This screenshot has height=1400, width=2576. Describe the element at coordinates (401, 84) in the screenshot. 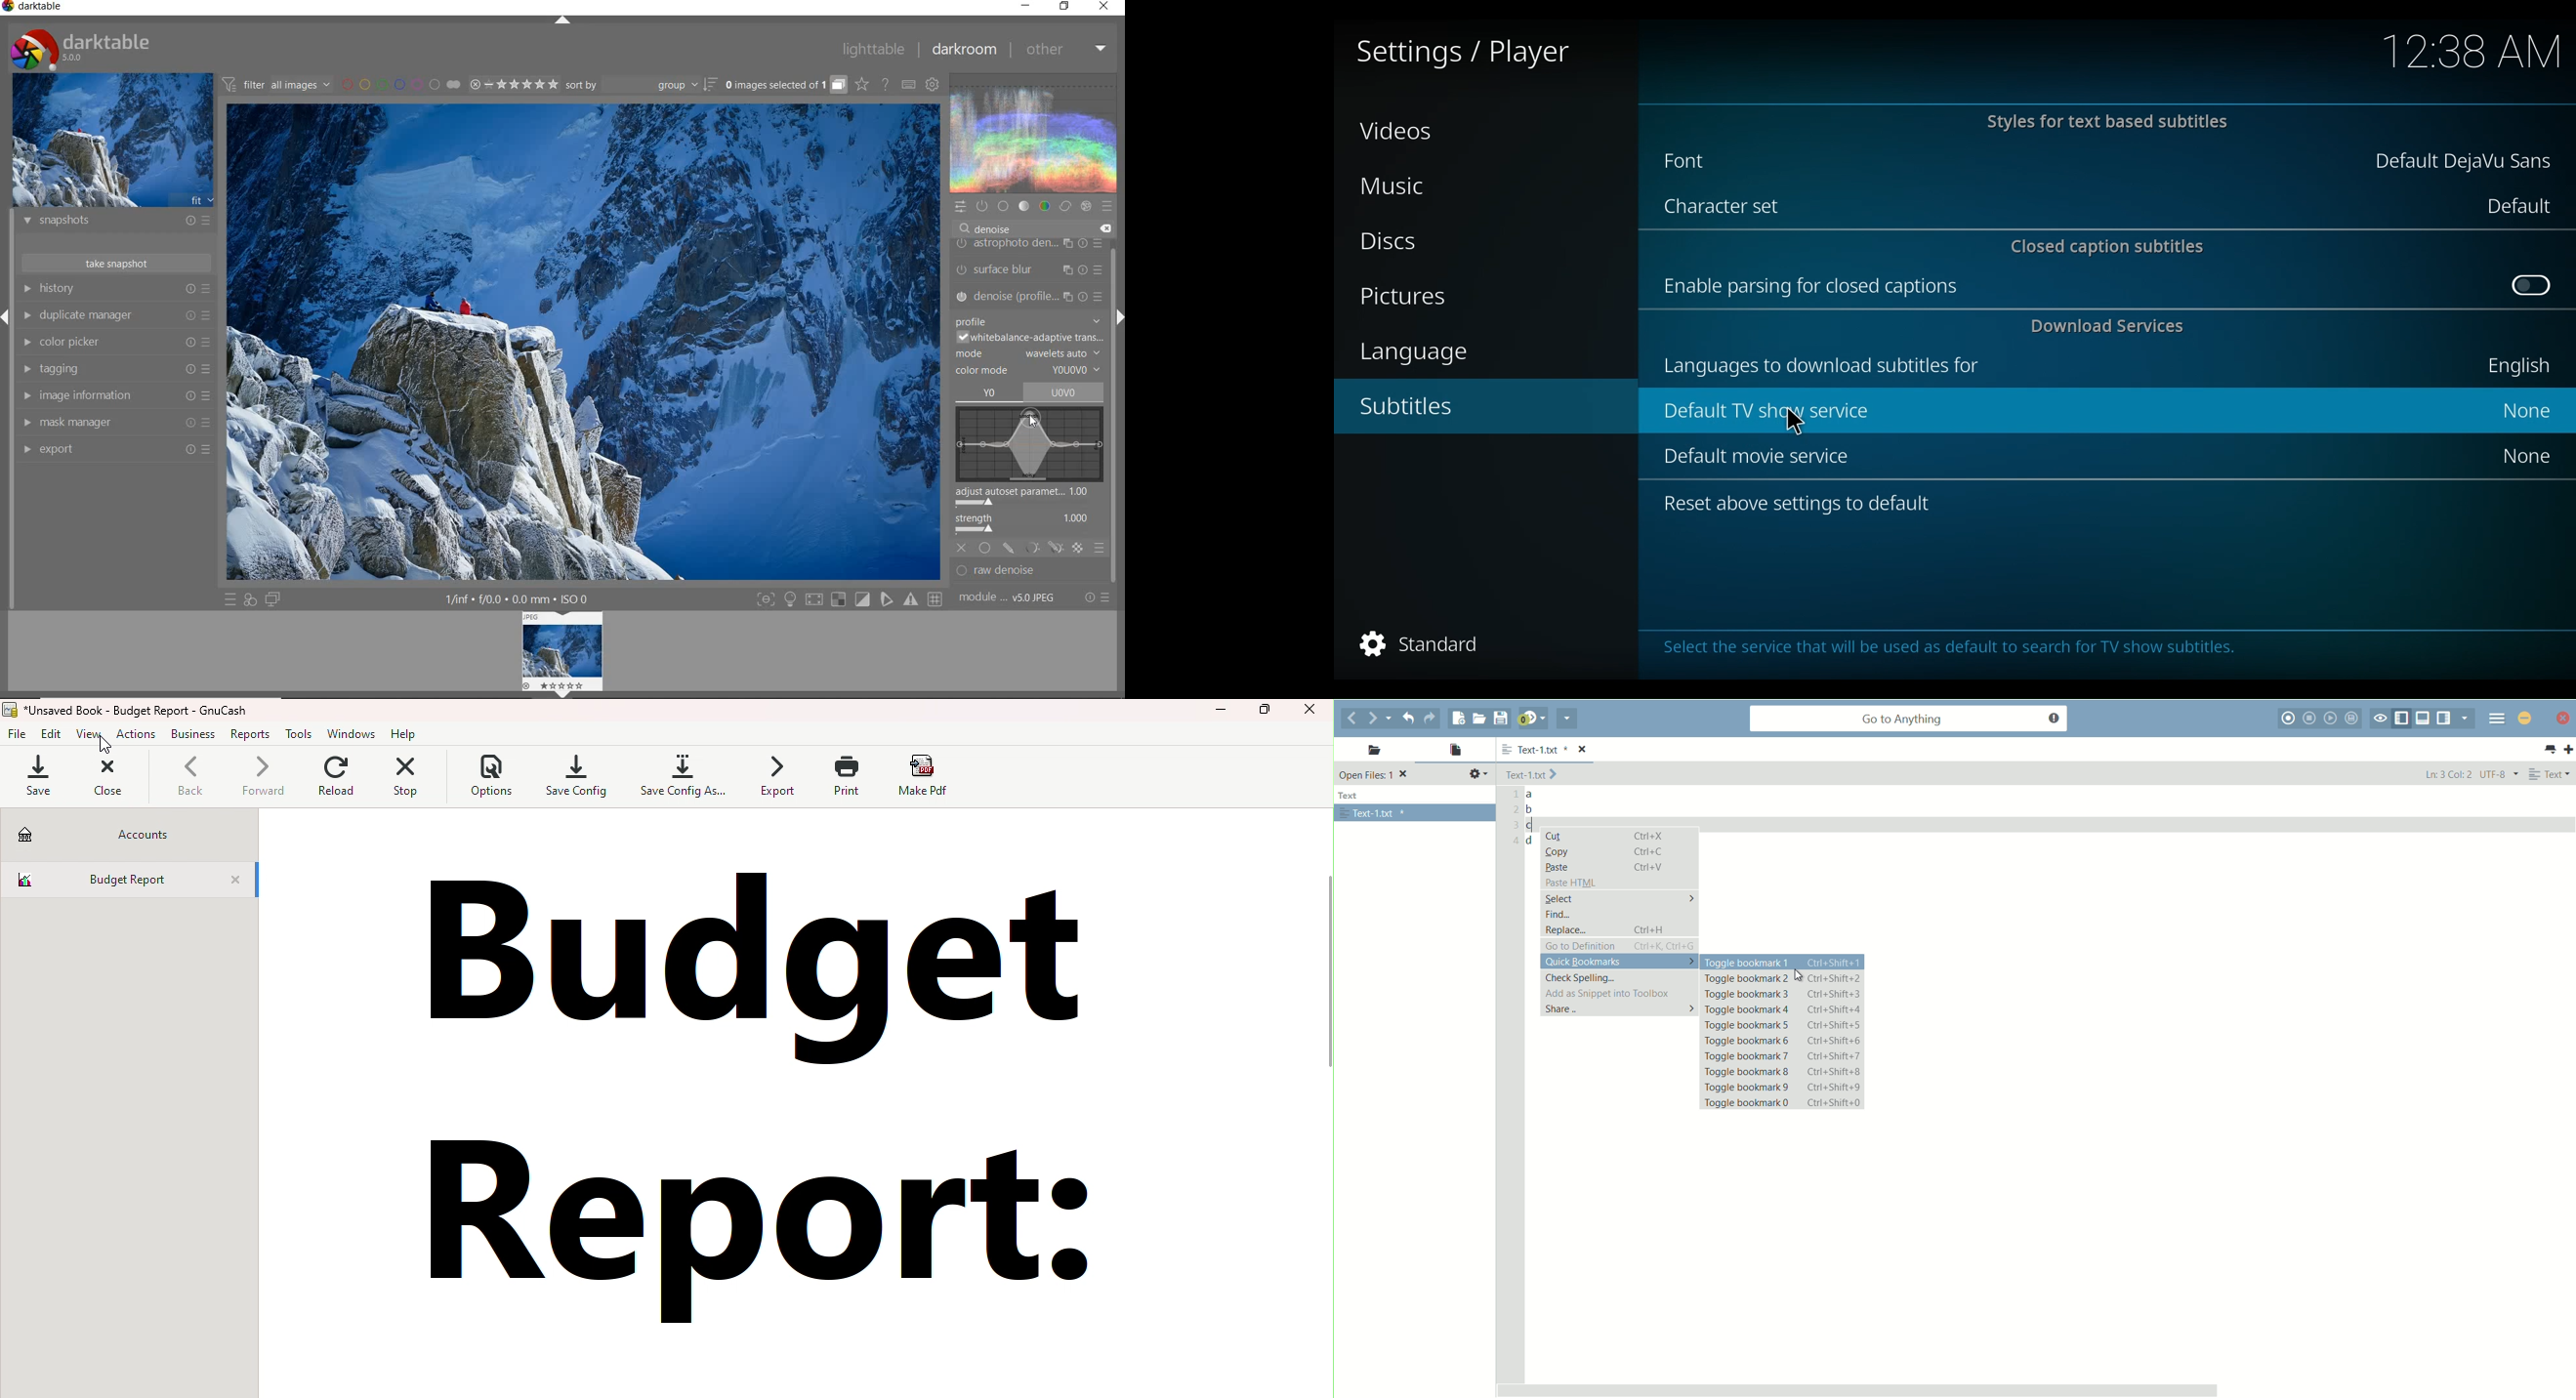

I see `filter images by color labels` at that location.